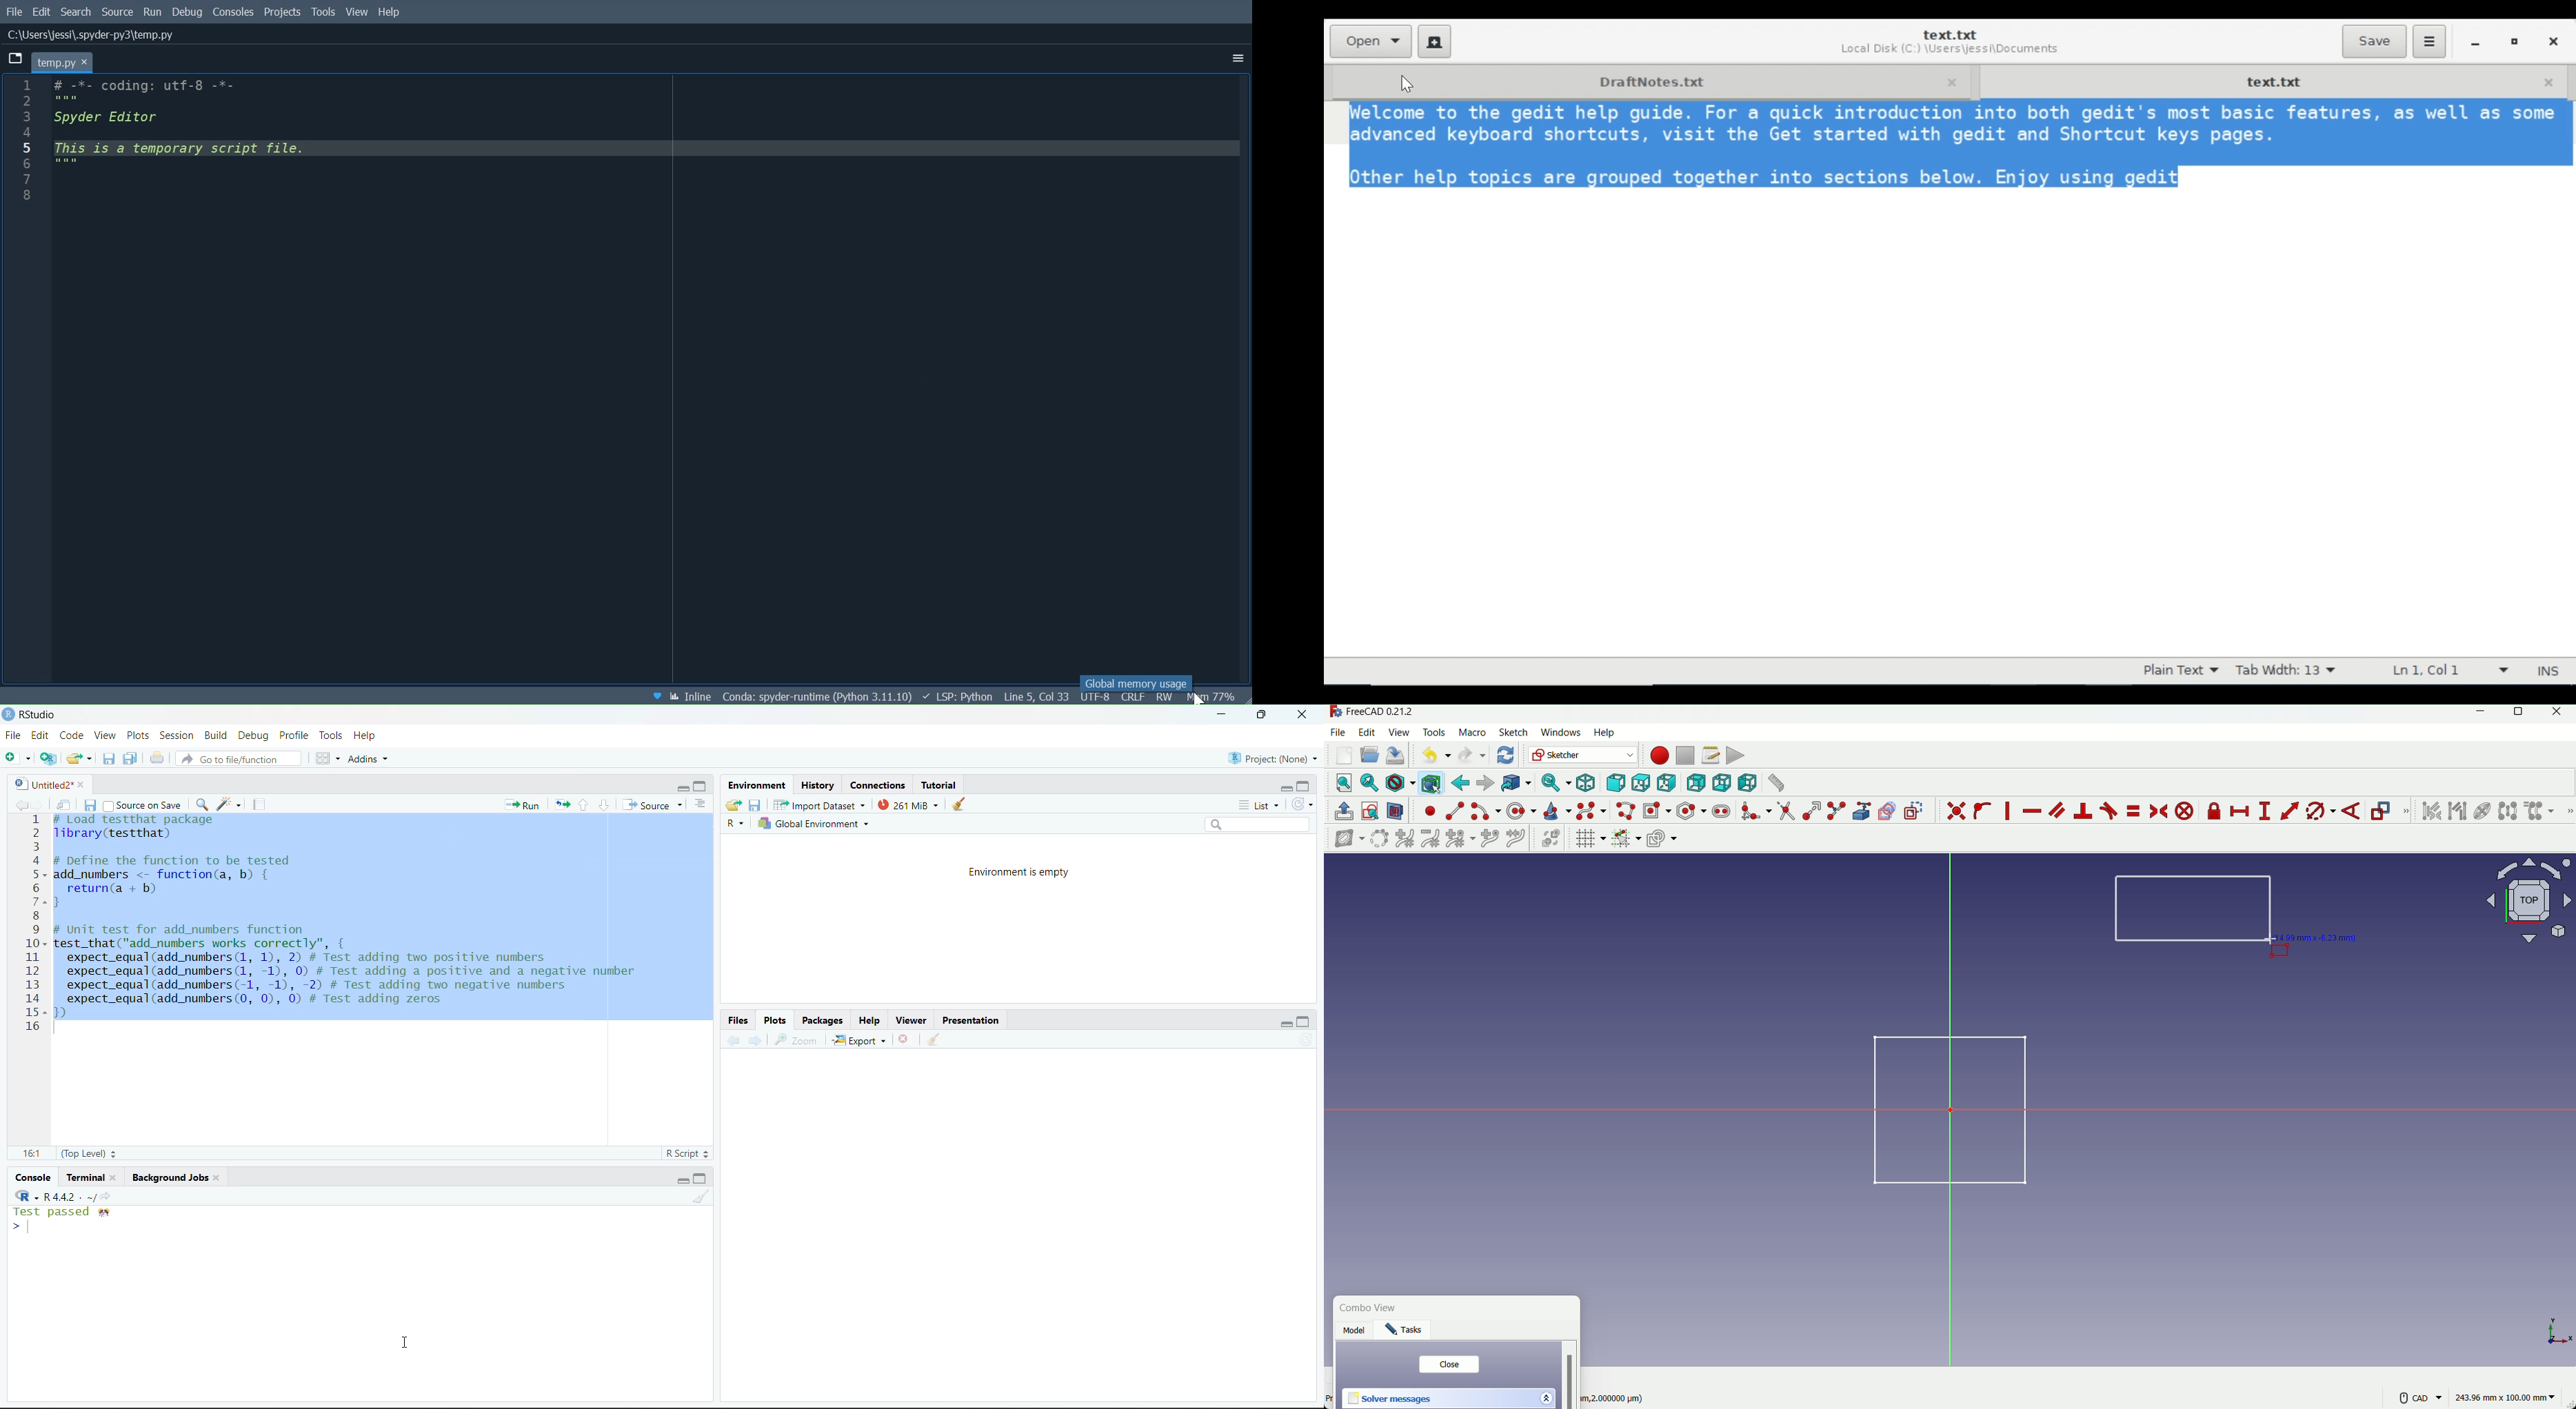  Describe the element at coordinates (654, 804) in the screenshot. I see `Source` at that location.